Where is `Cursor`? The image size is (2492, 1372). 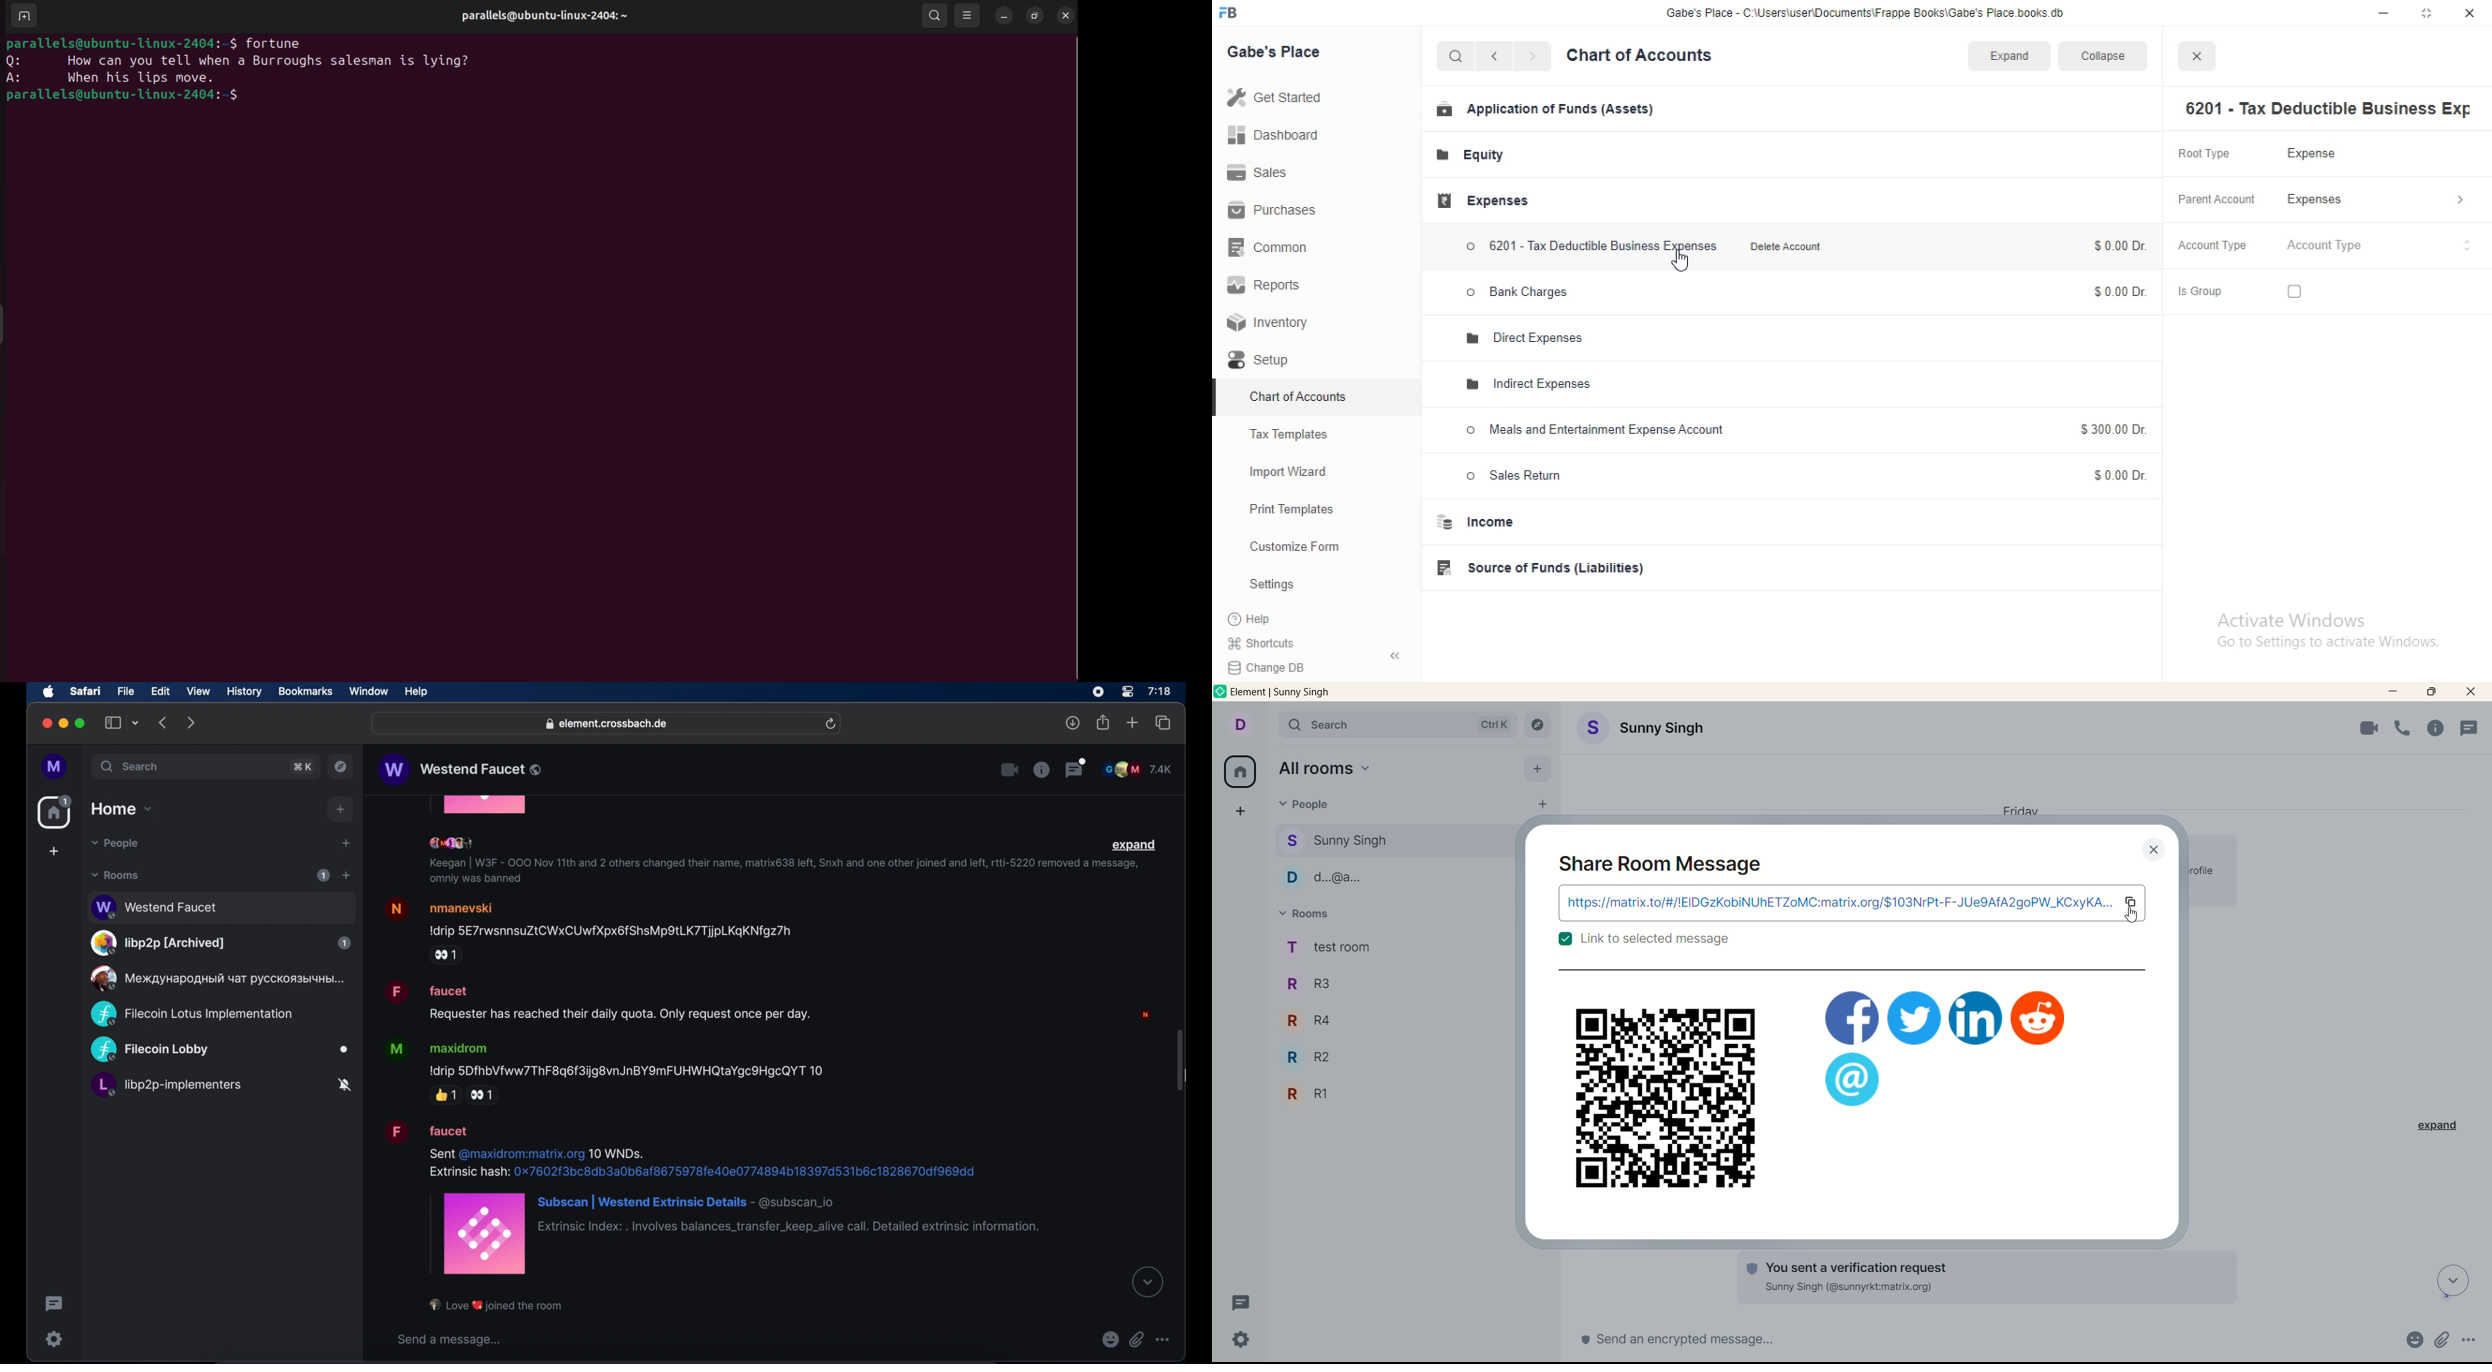 Cursor is located at coordinates (1675, 256).